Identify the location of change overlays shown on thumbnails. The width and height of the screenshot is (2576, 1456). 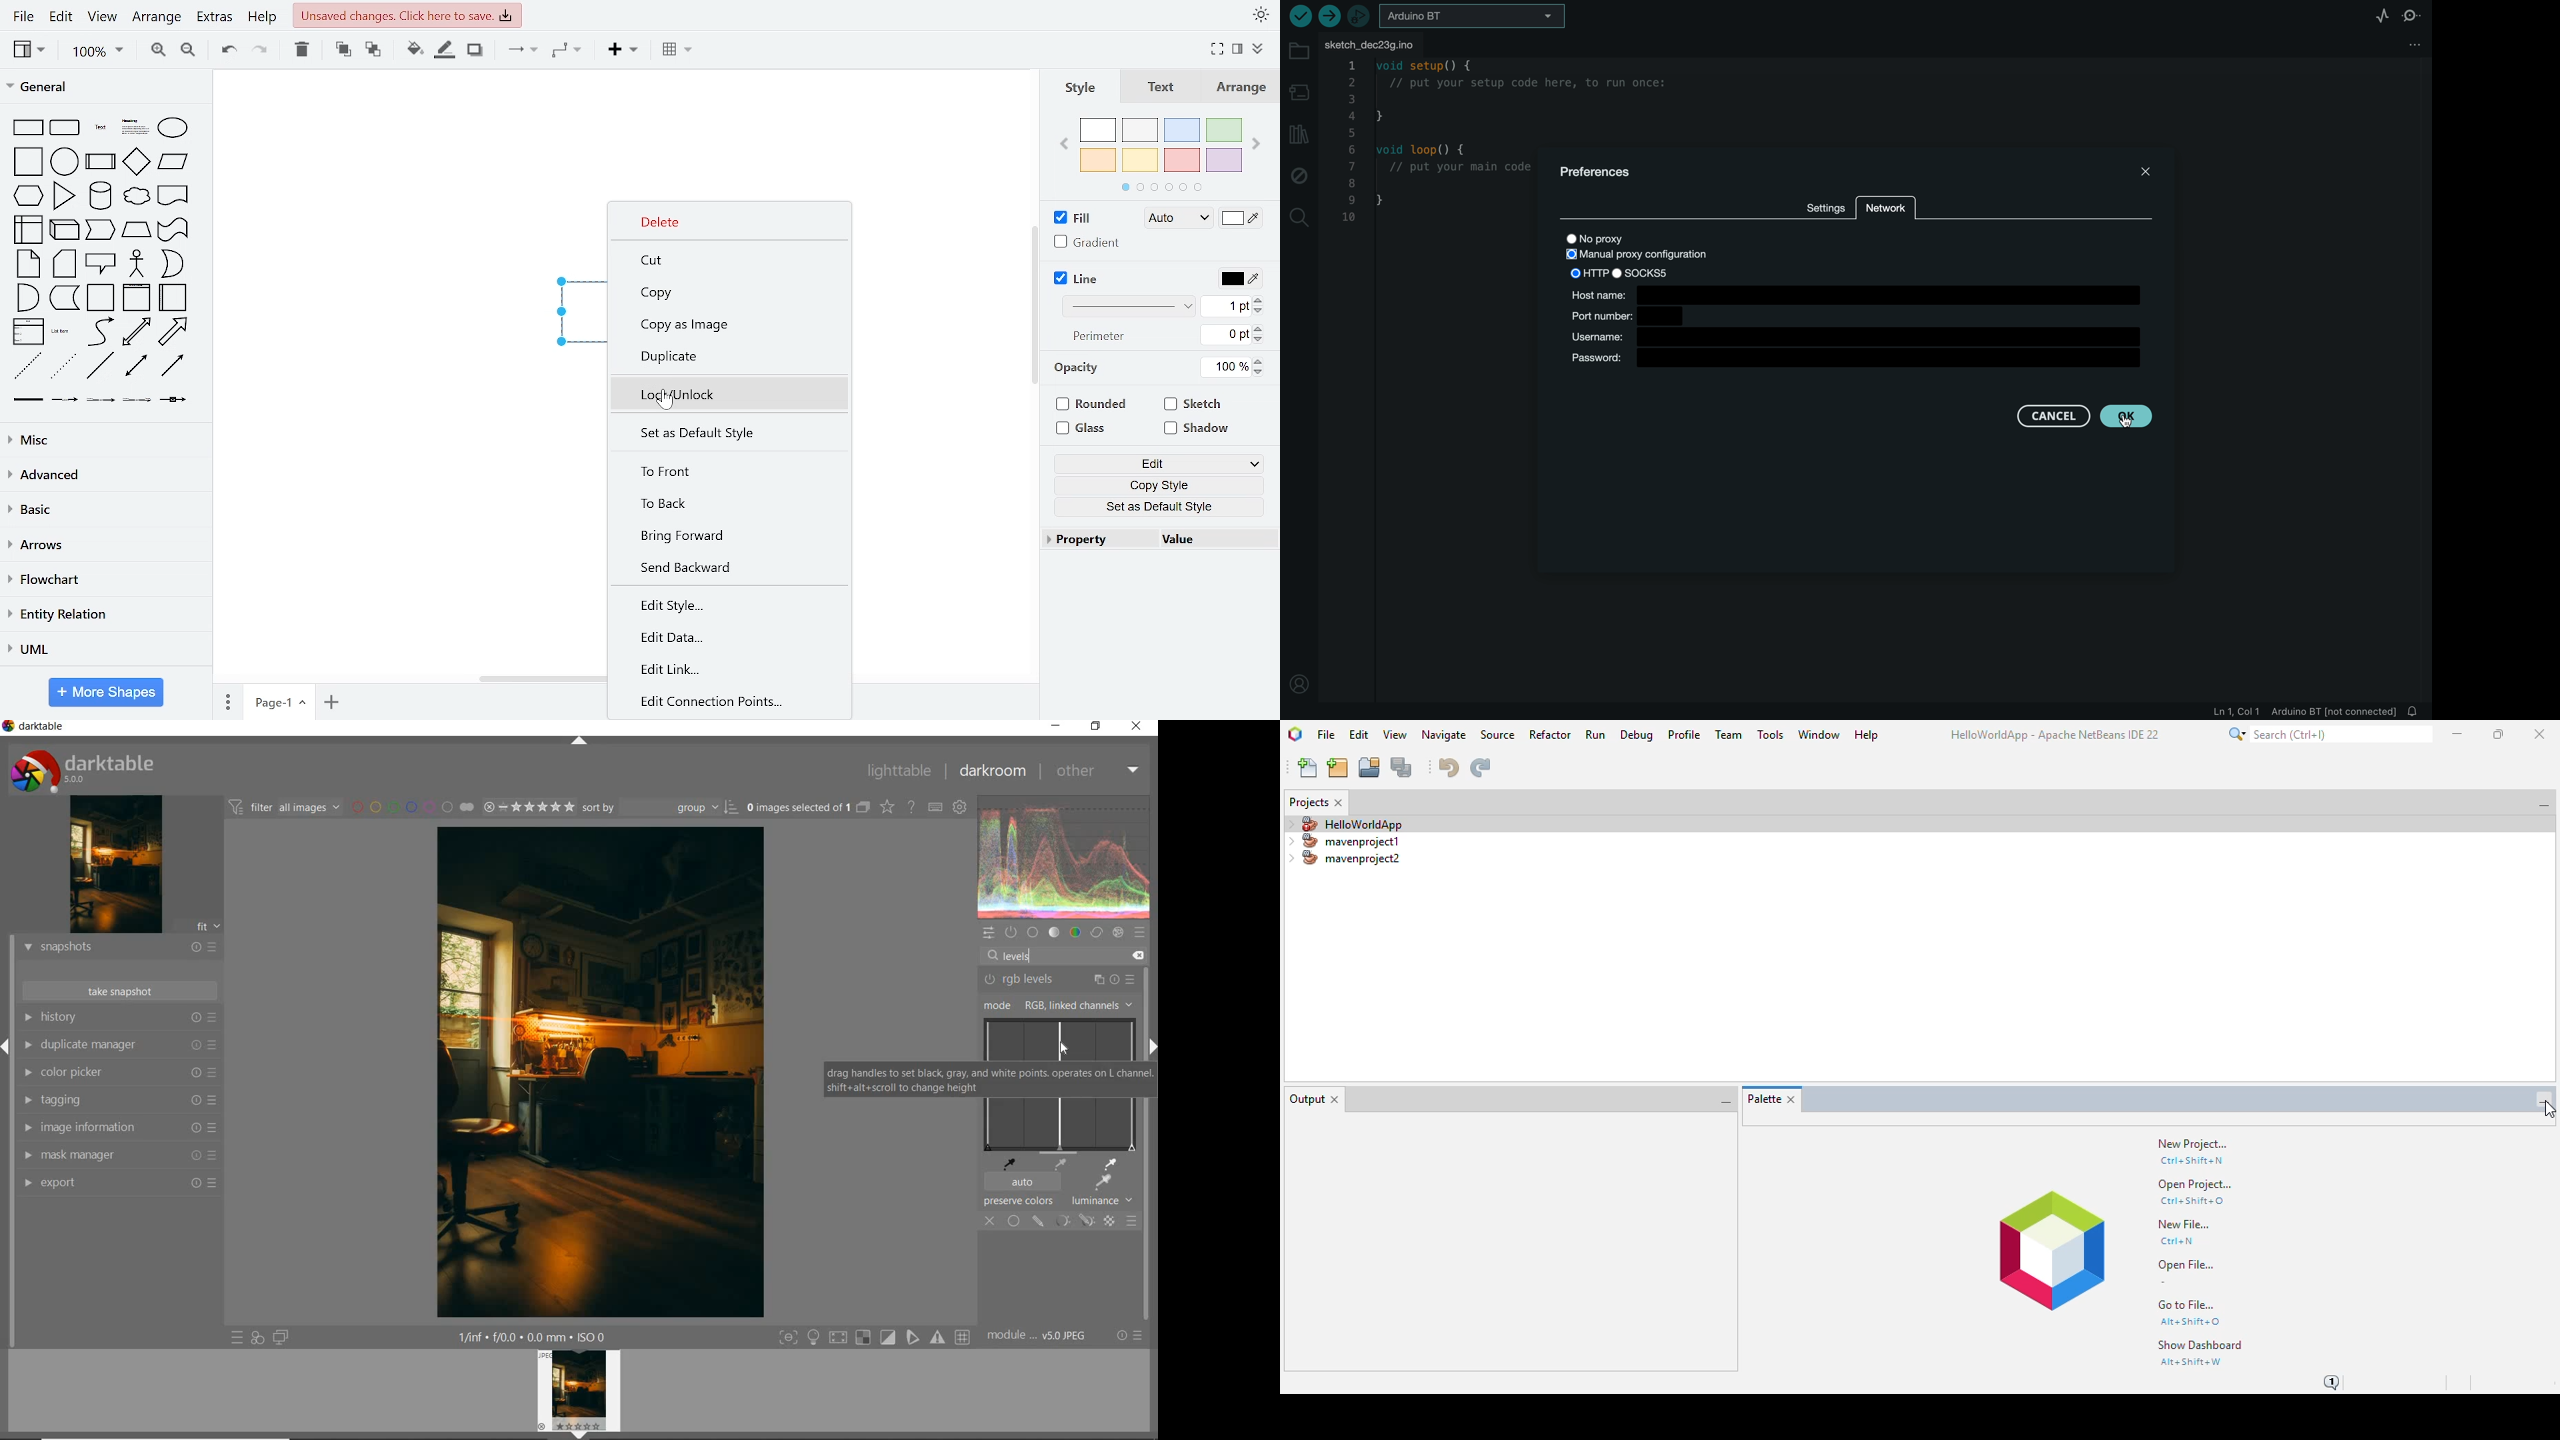
(888, 808).